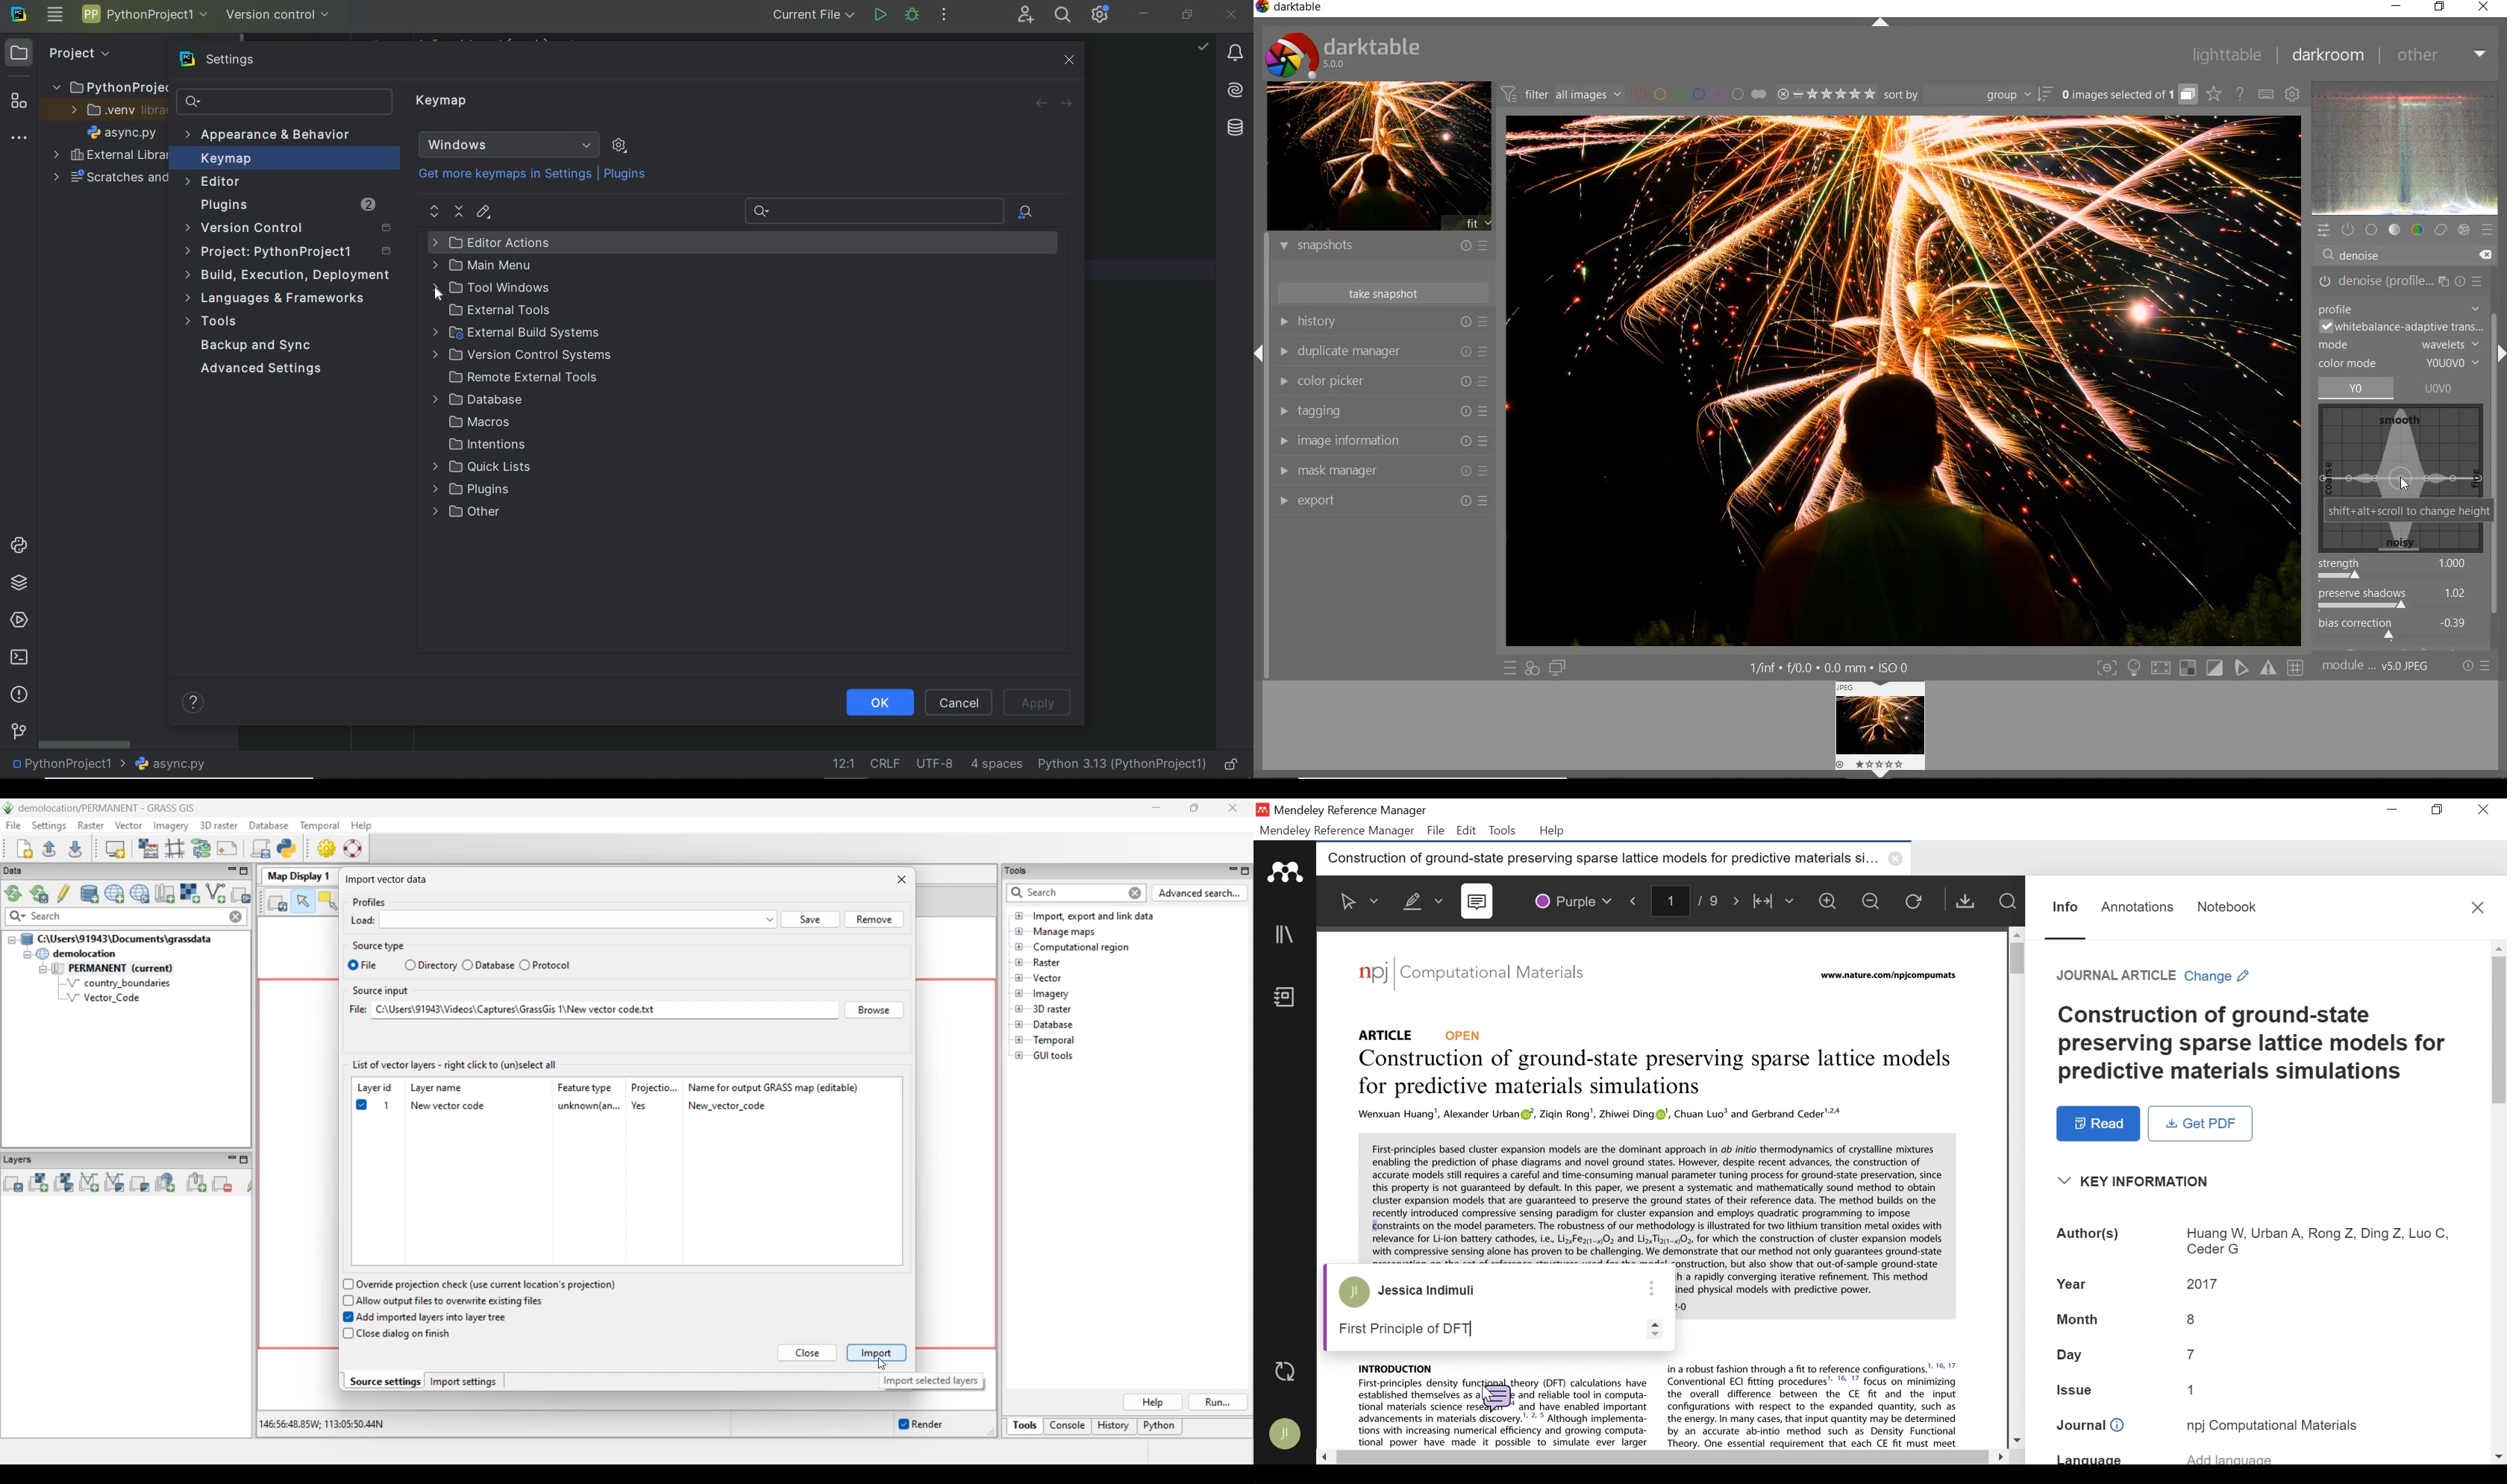  Describe the element at coordinates (2258, 1425) in the screenshot. I see `Journal` at that location.